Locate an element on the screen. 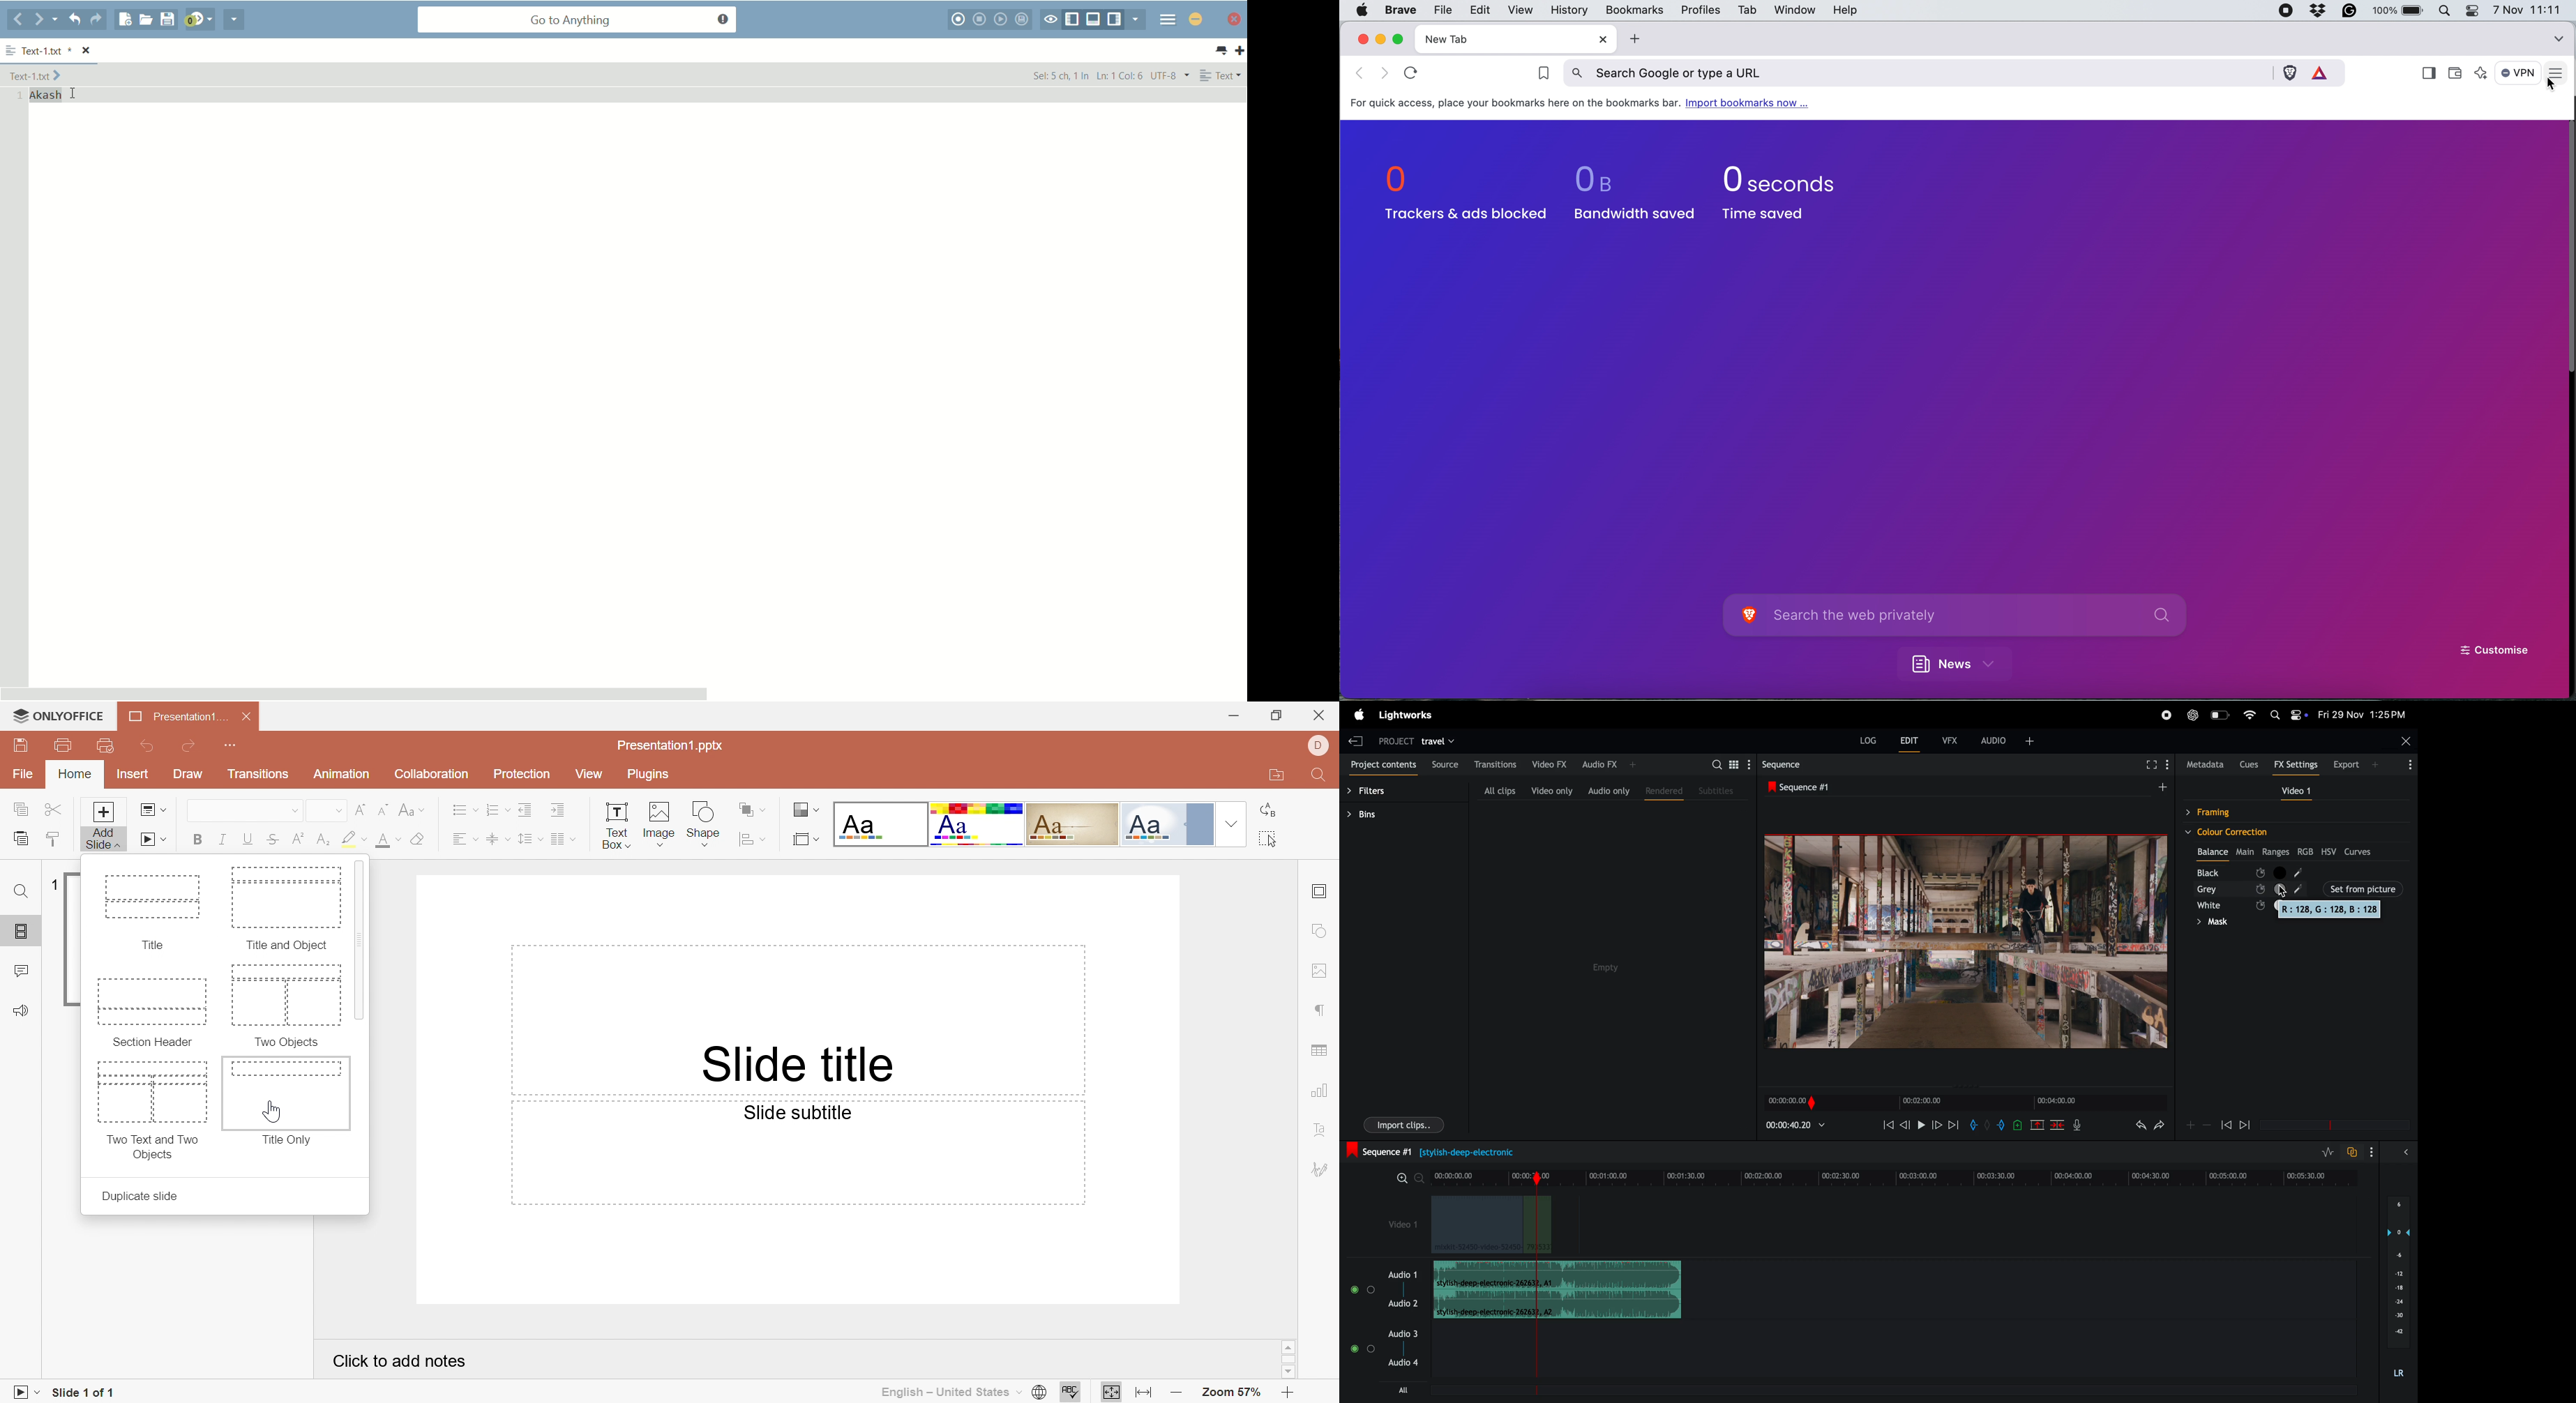 The width and height of the screenshot is (2576, 1428). Table settings is located at coordinates (1318, 1052).